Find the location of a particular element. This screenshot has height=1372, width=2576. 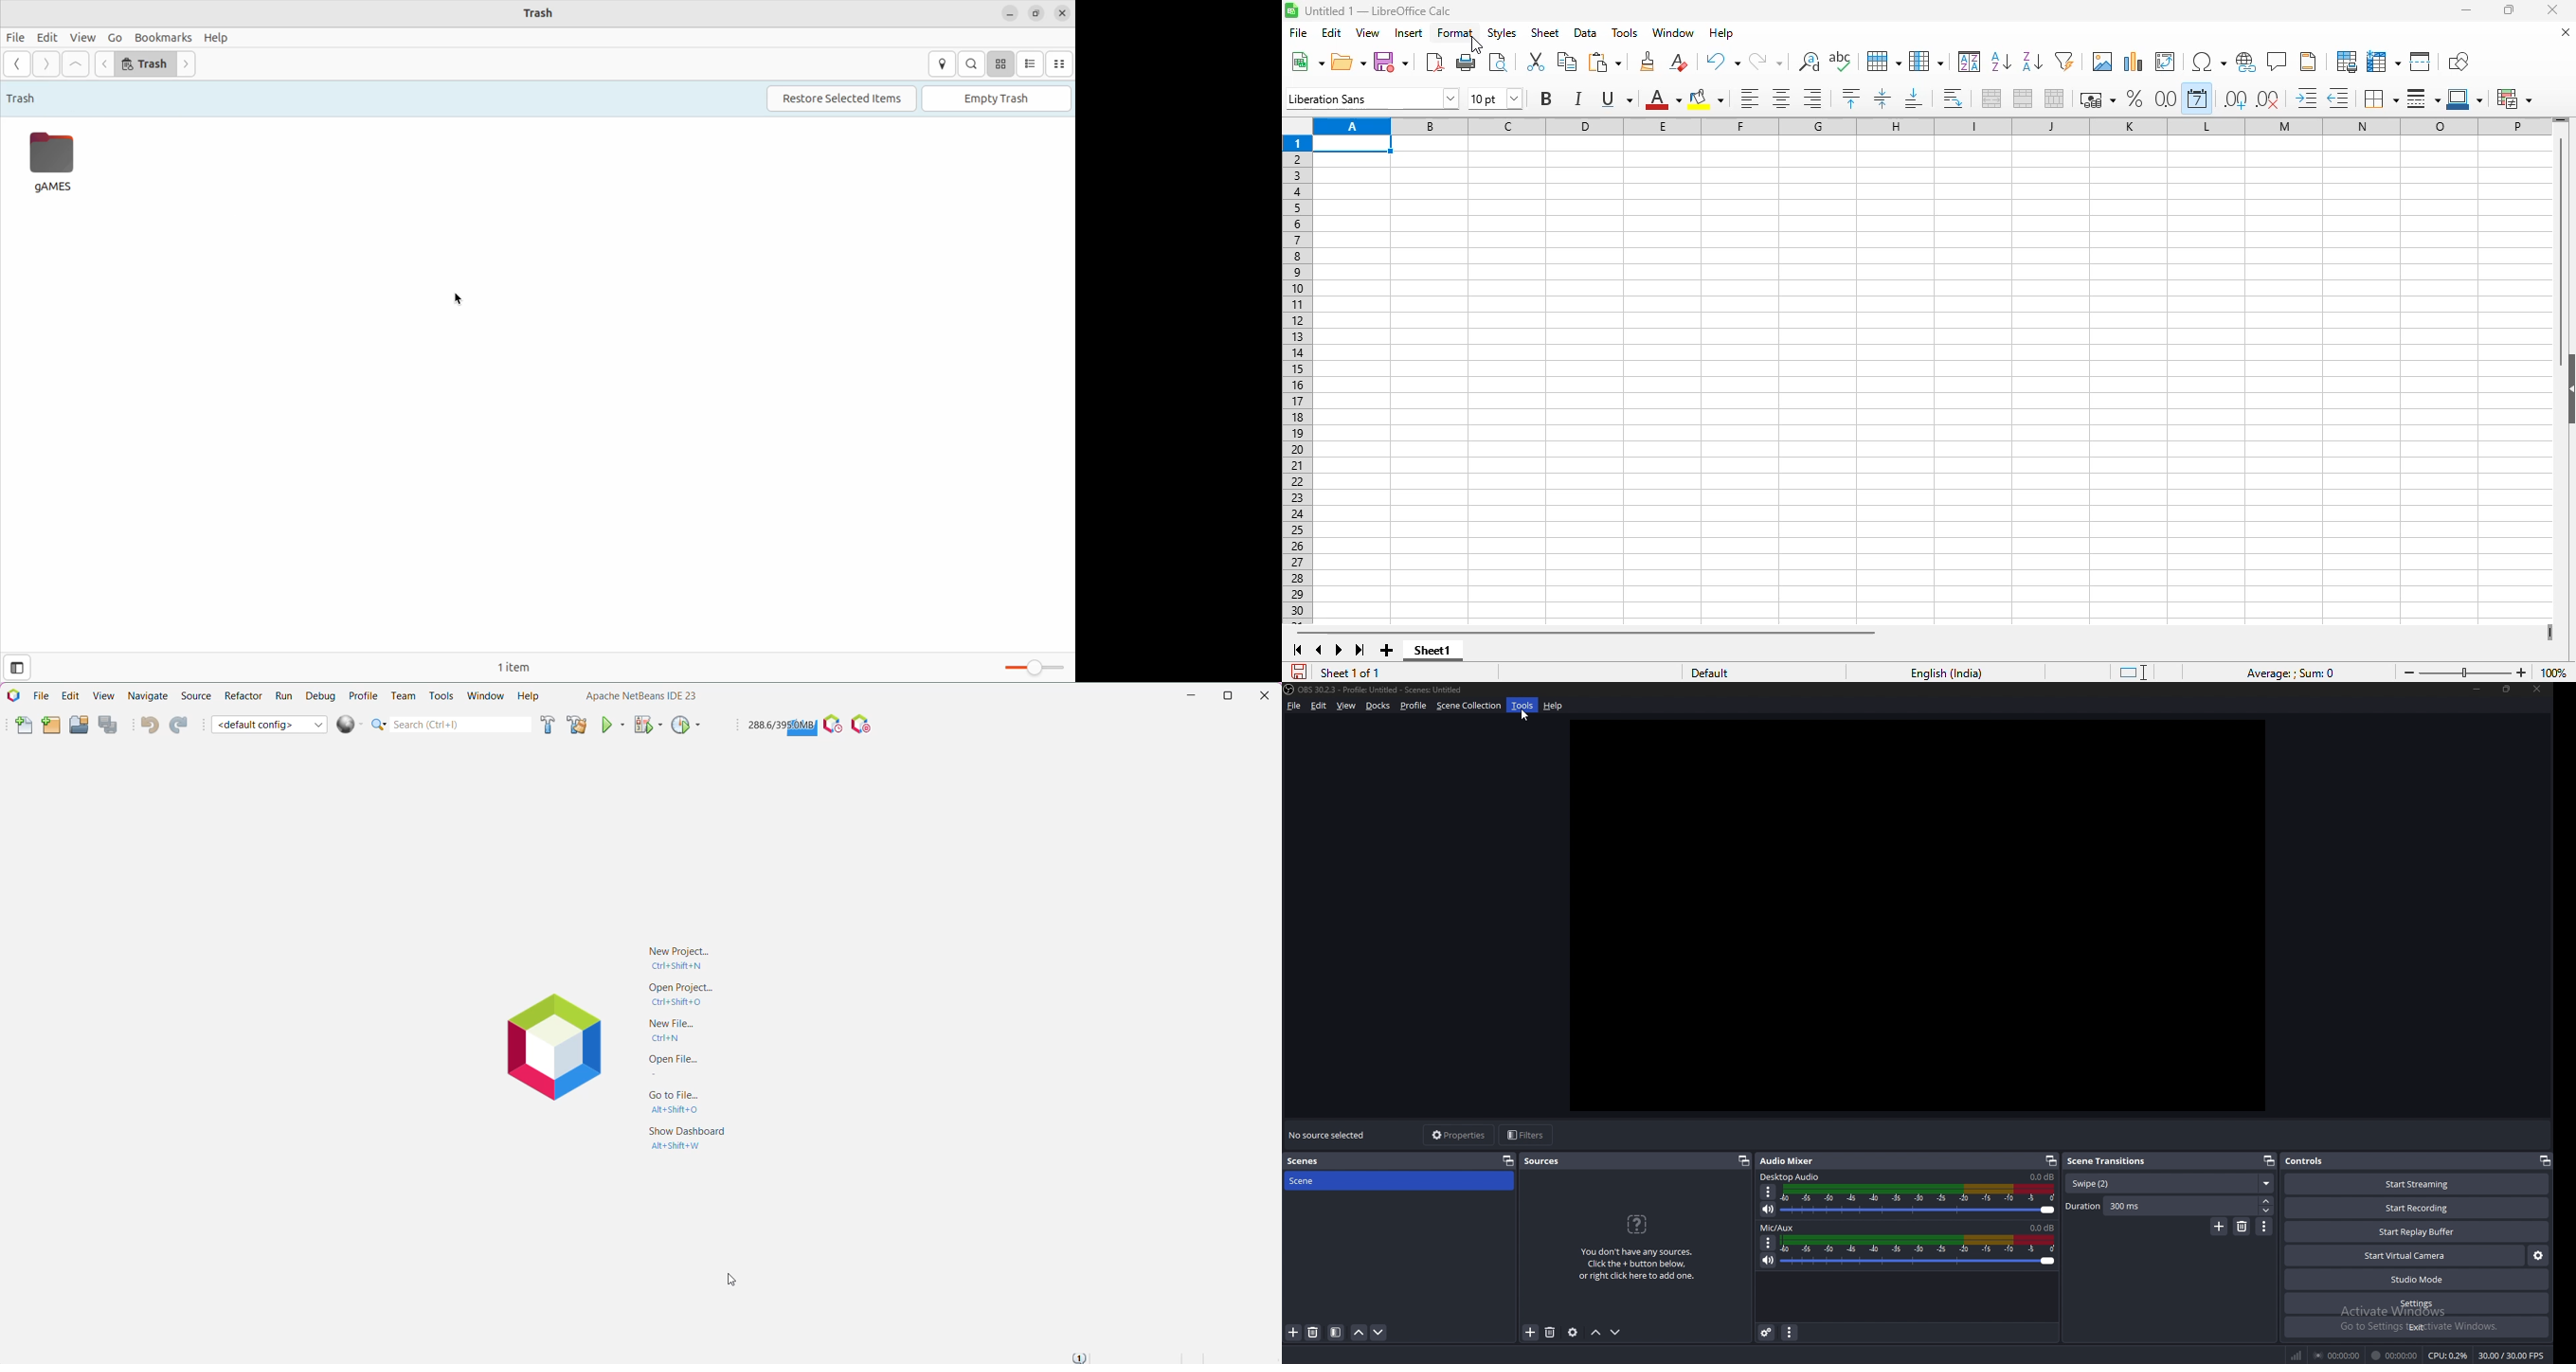

styles is located at coordinates (1503, 33).